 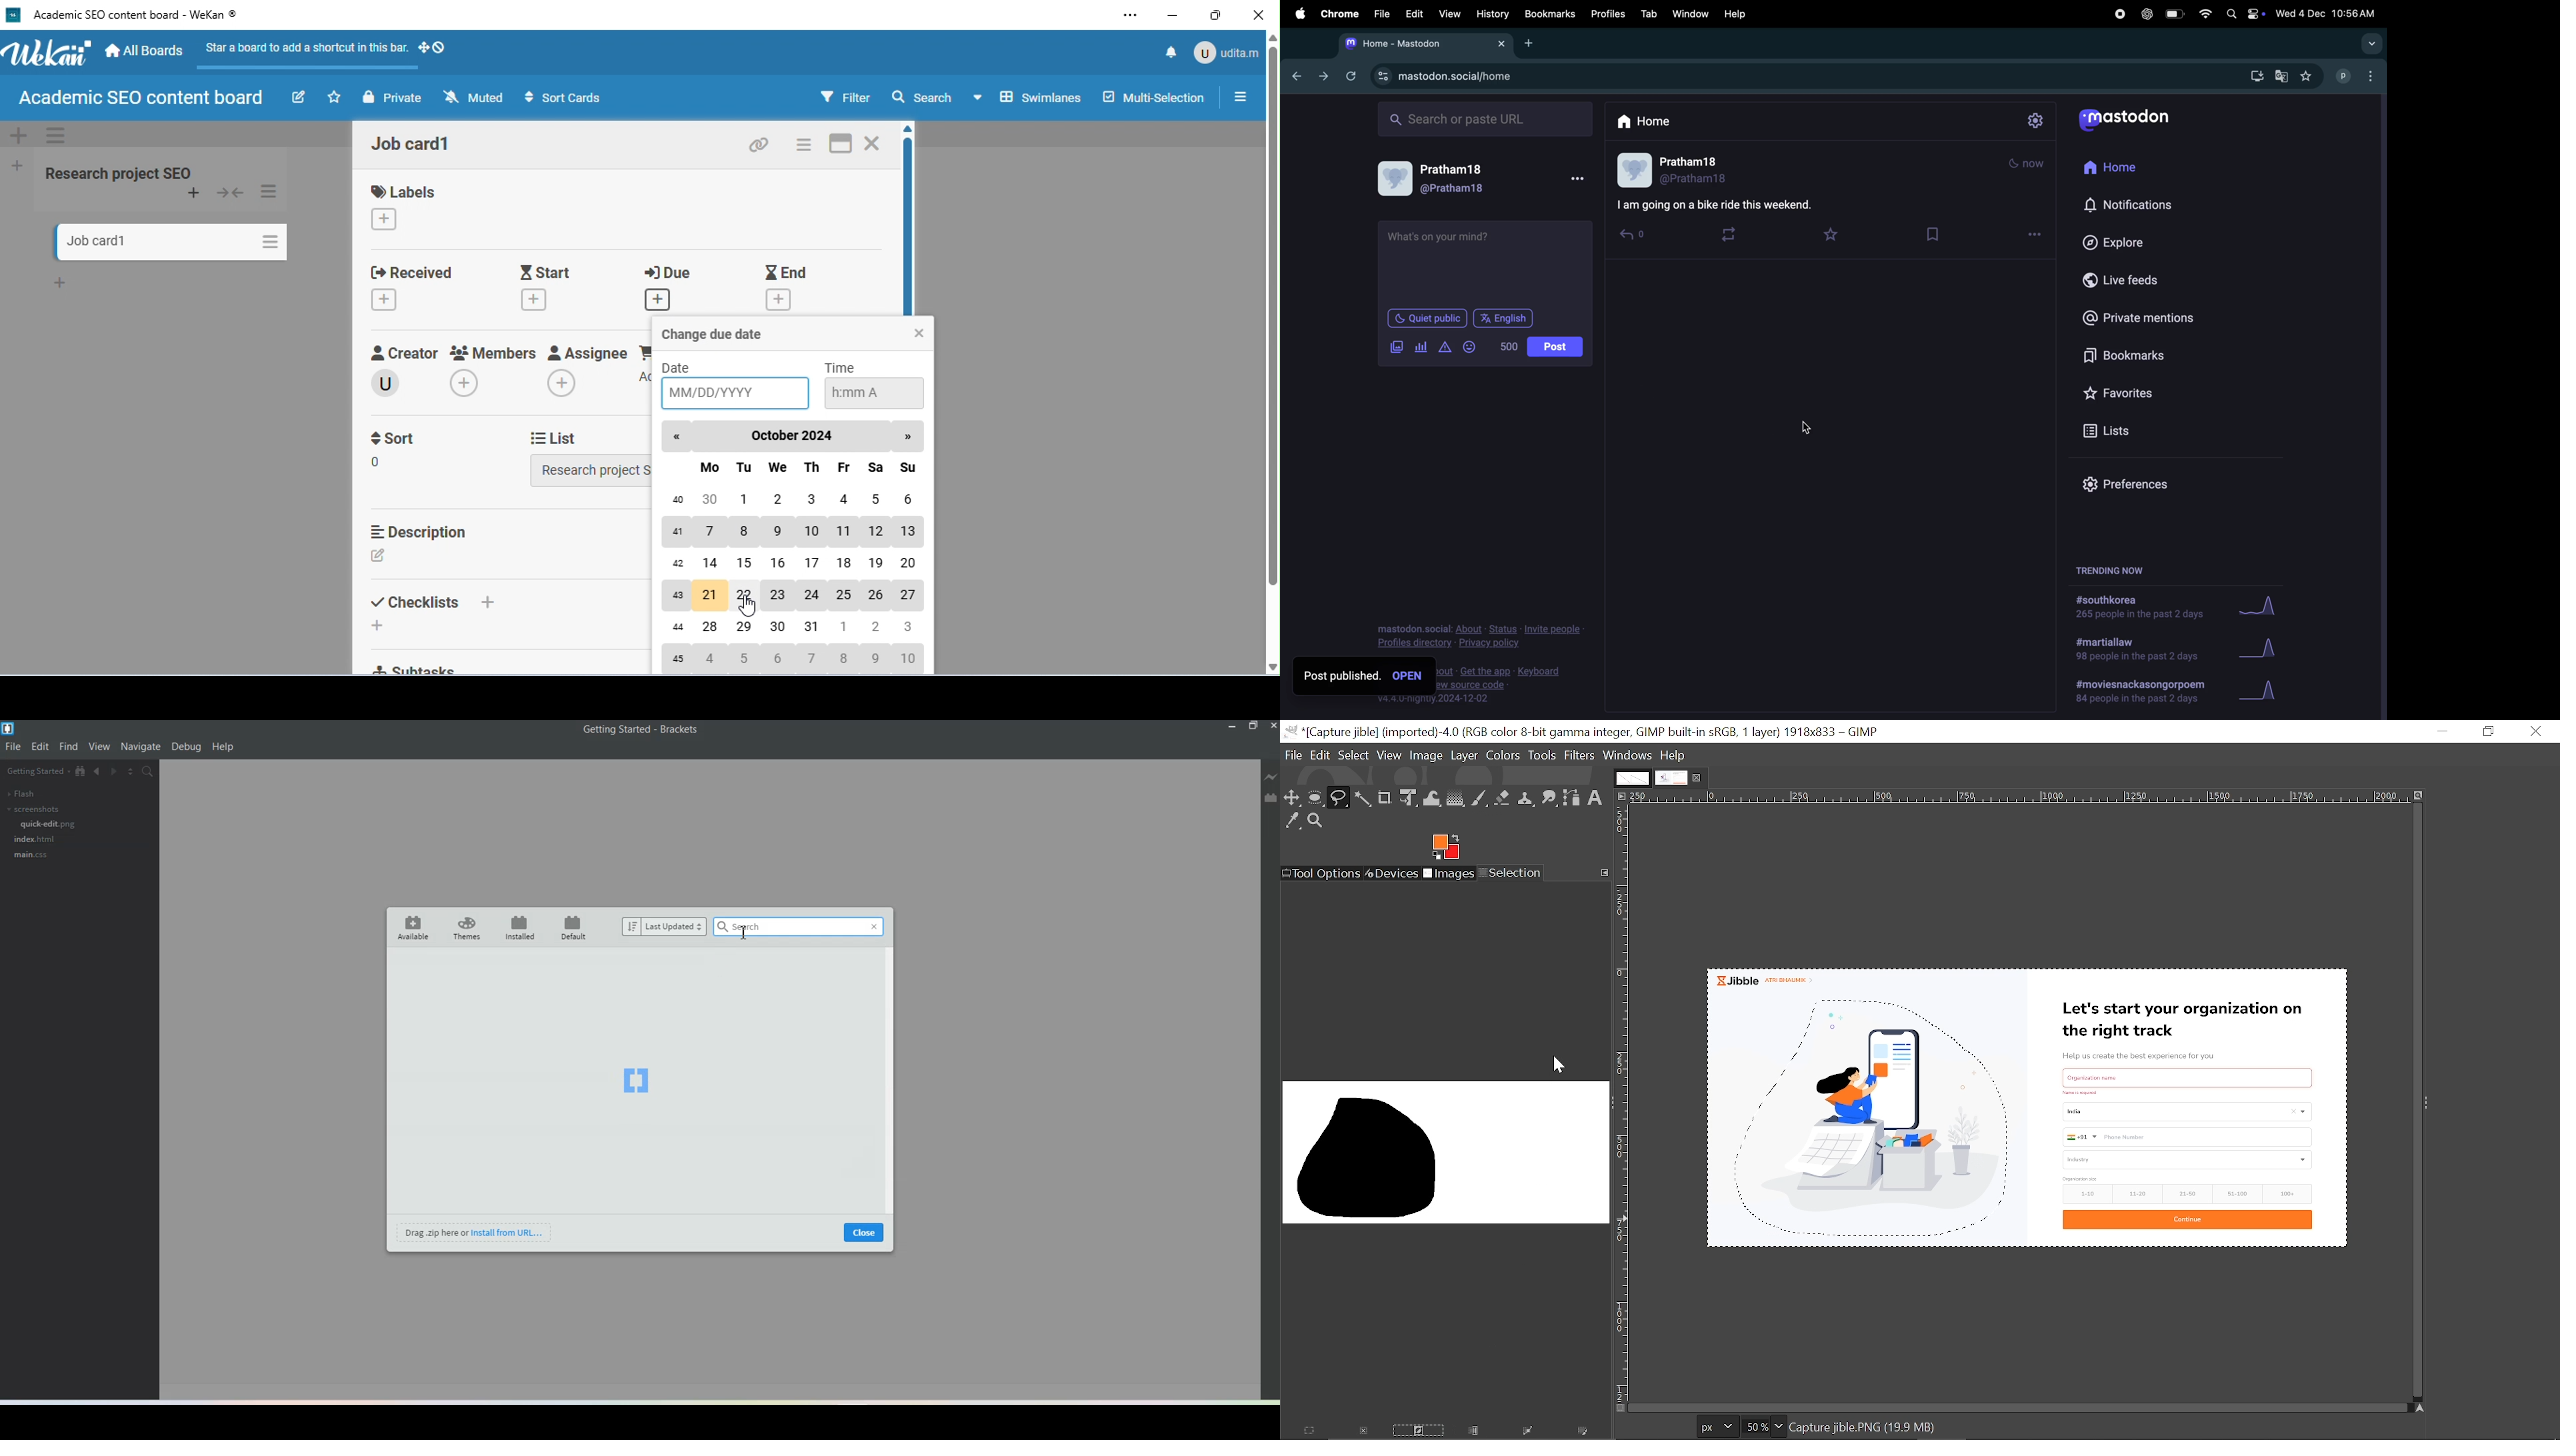 What do you see at coordinates (1530, 1433) in the screenshot?
I see `Selection to path` at bounding box center [1530, 1433].